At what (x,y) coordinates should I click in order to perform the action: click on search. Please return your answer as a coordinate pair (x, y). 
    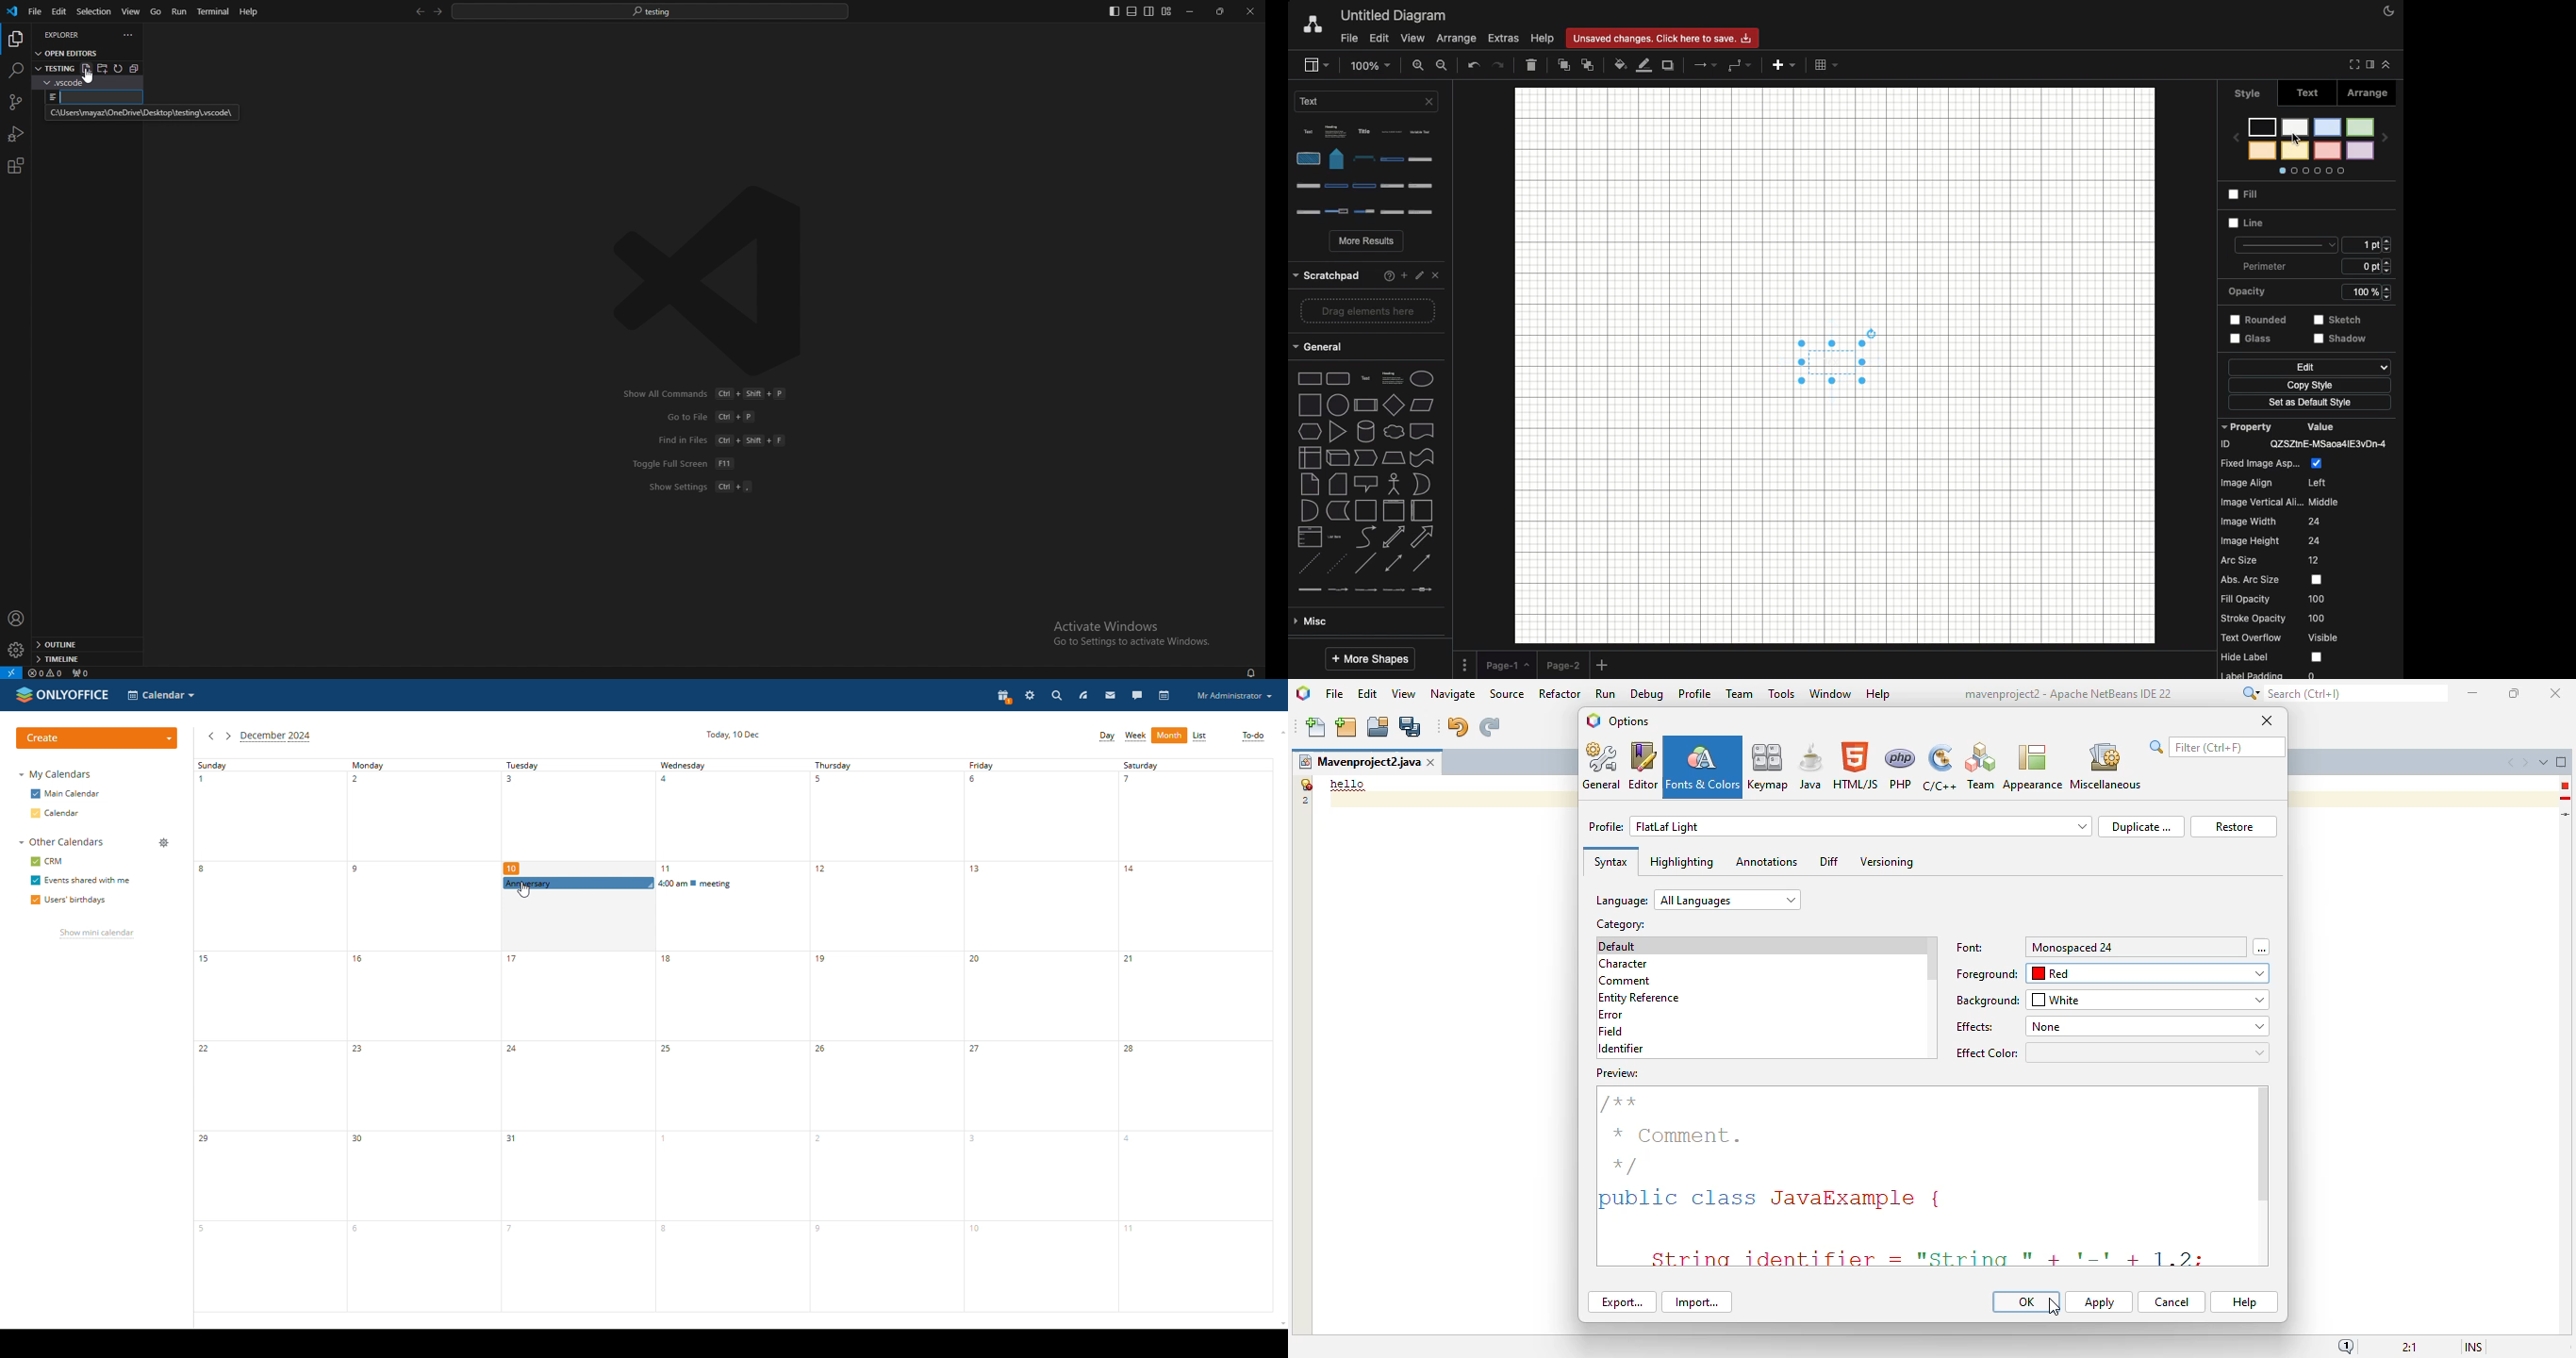
    Looking at the image, I should click on (2342, 693).